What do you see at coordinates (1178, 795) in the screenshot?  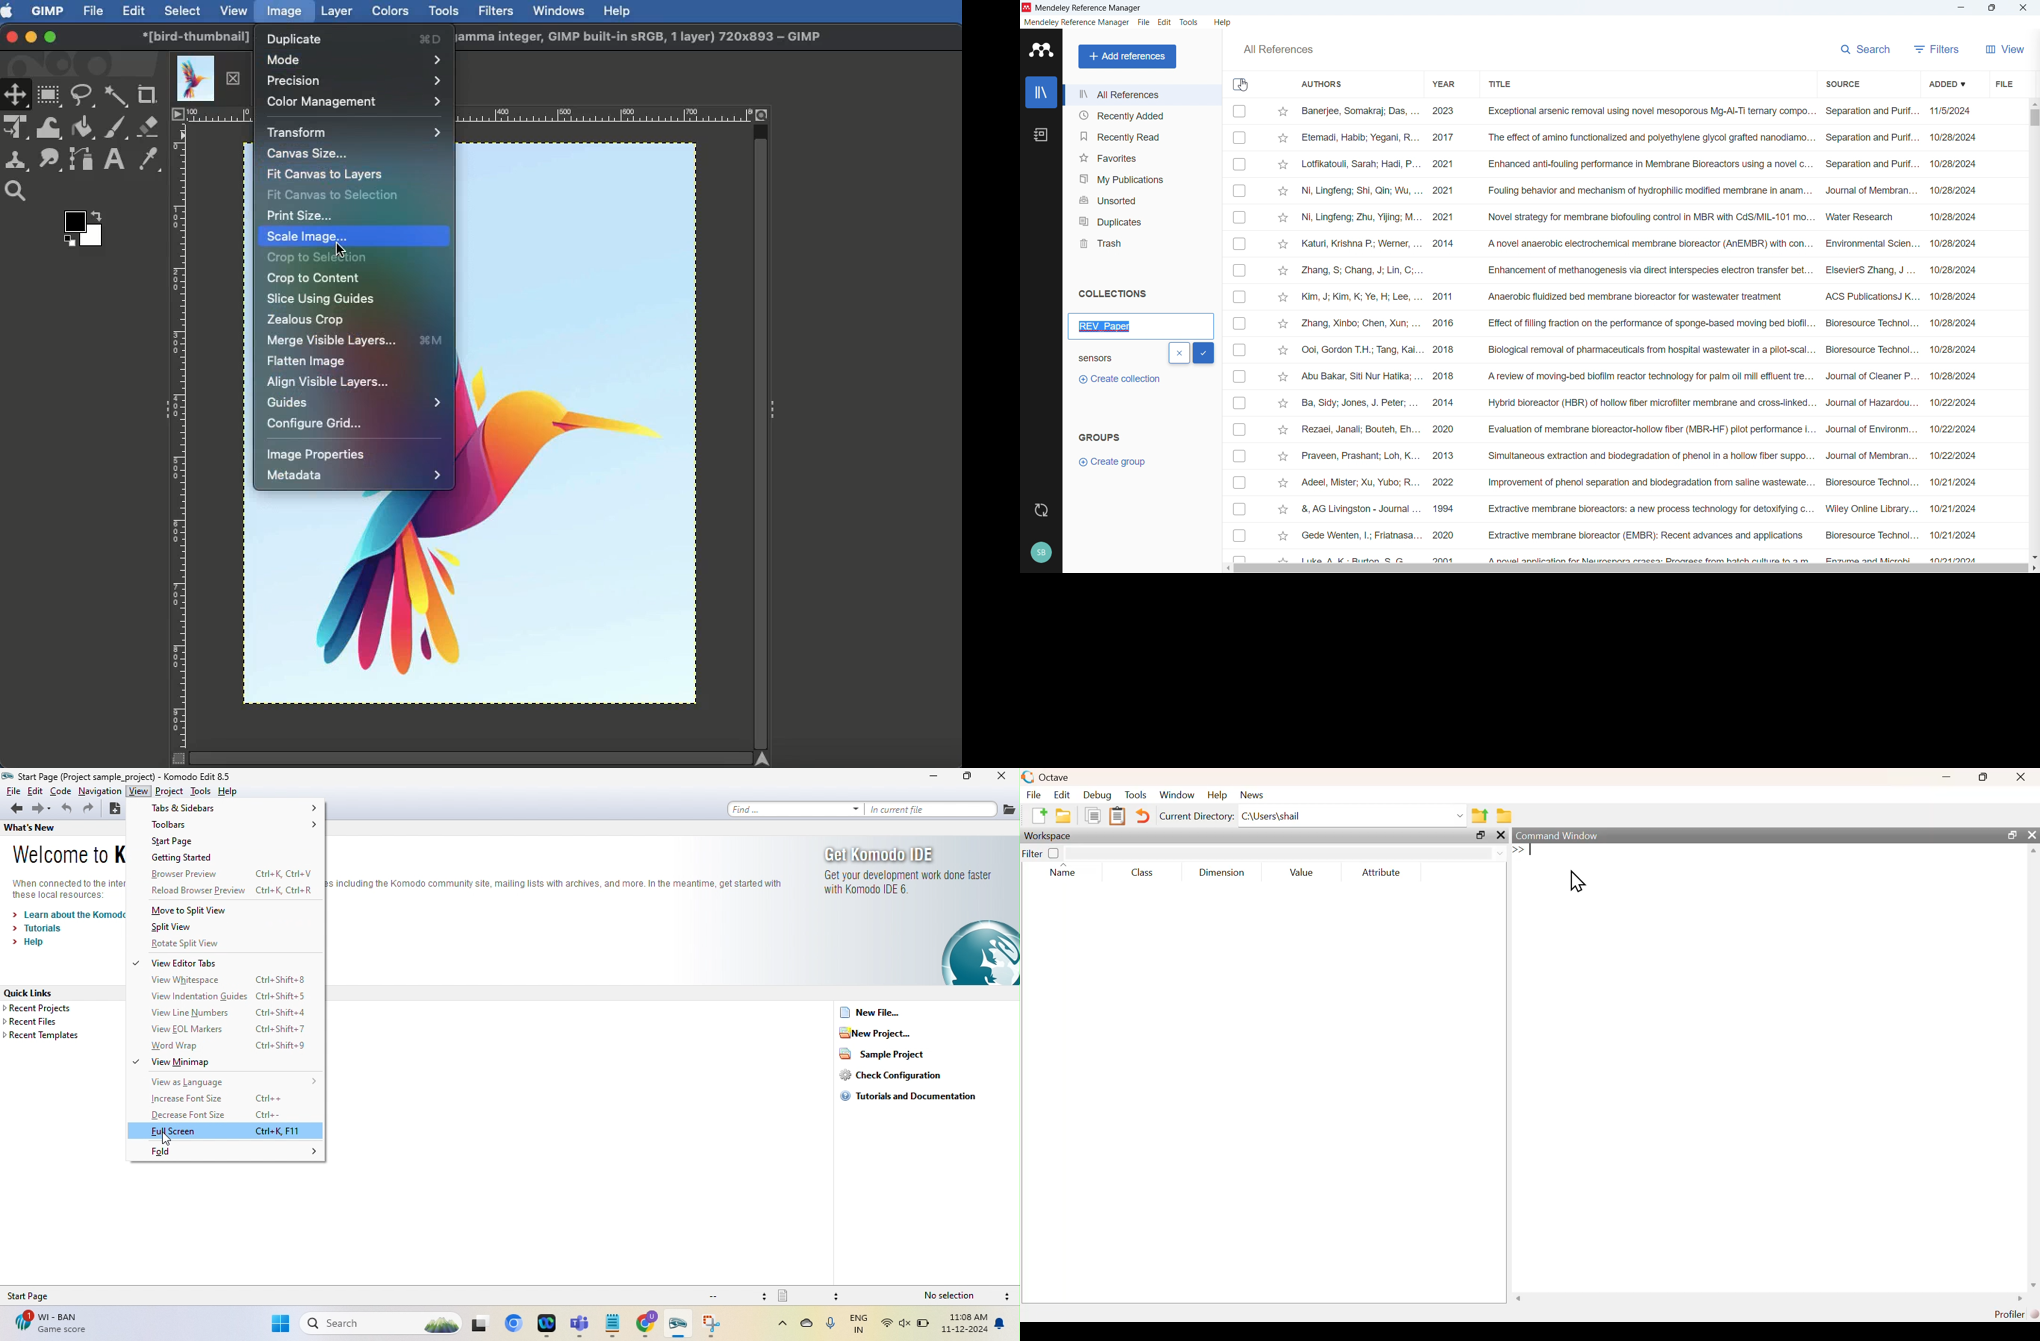 I see `window` at bounding box center [1178, 795].